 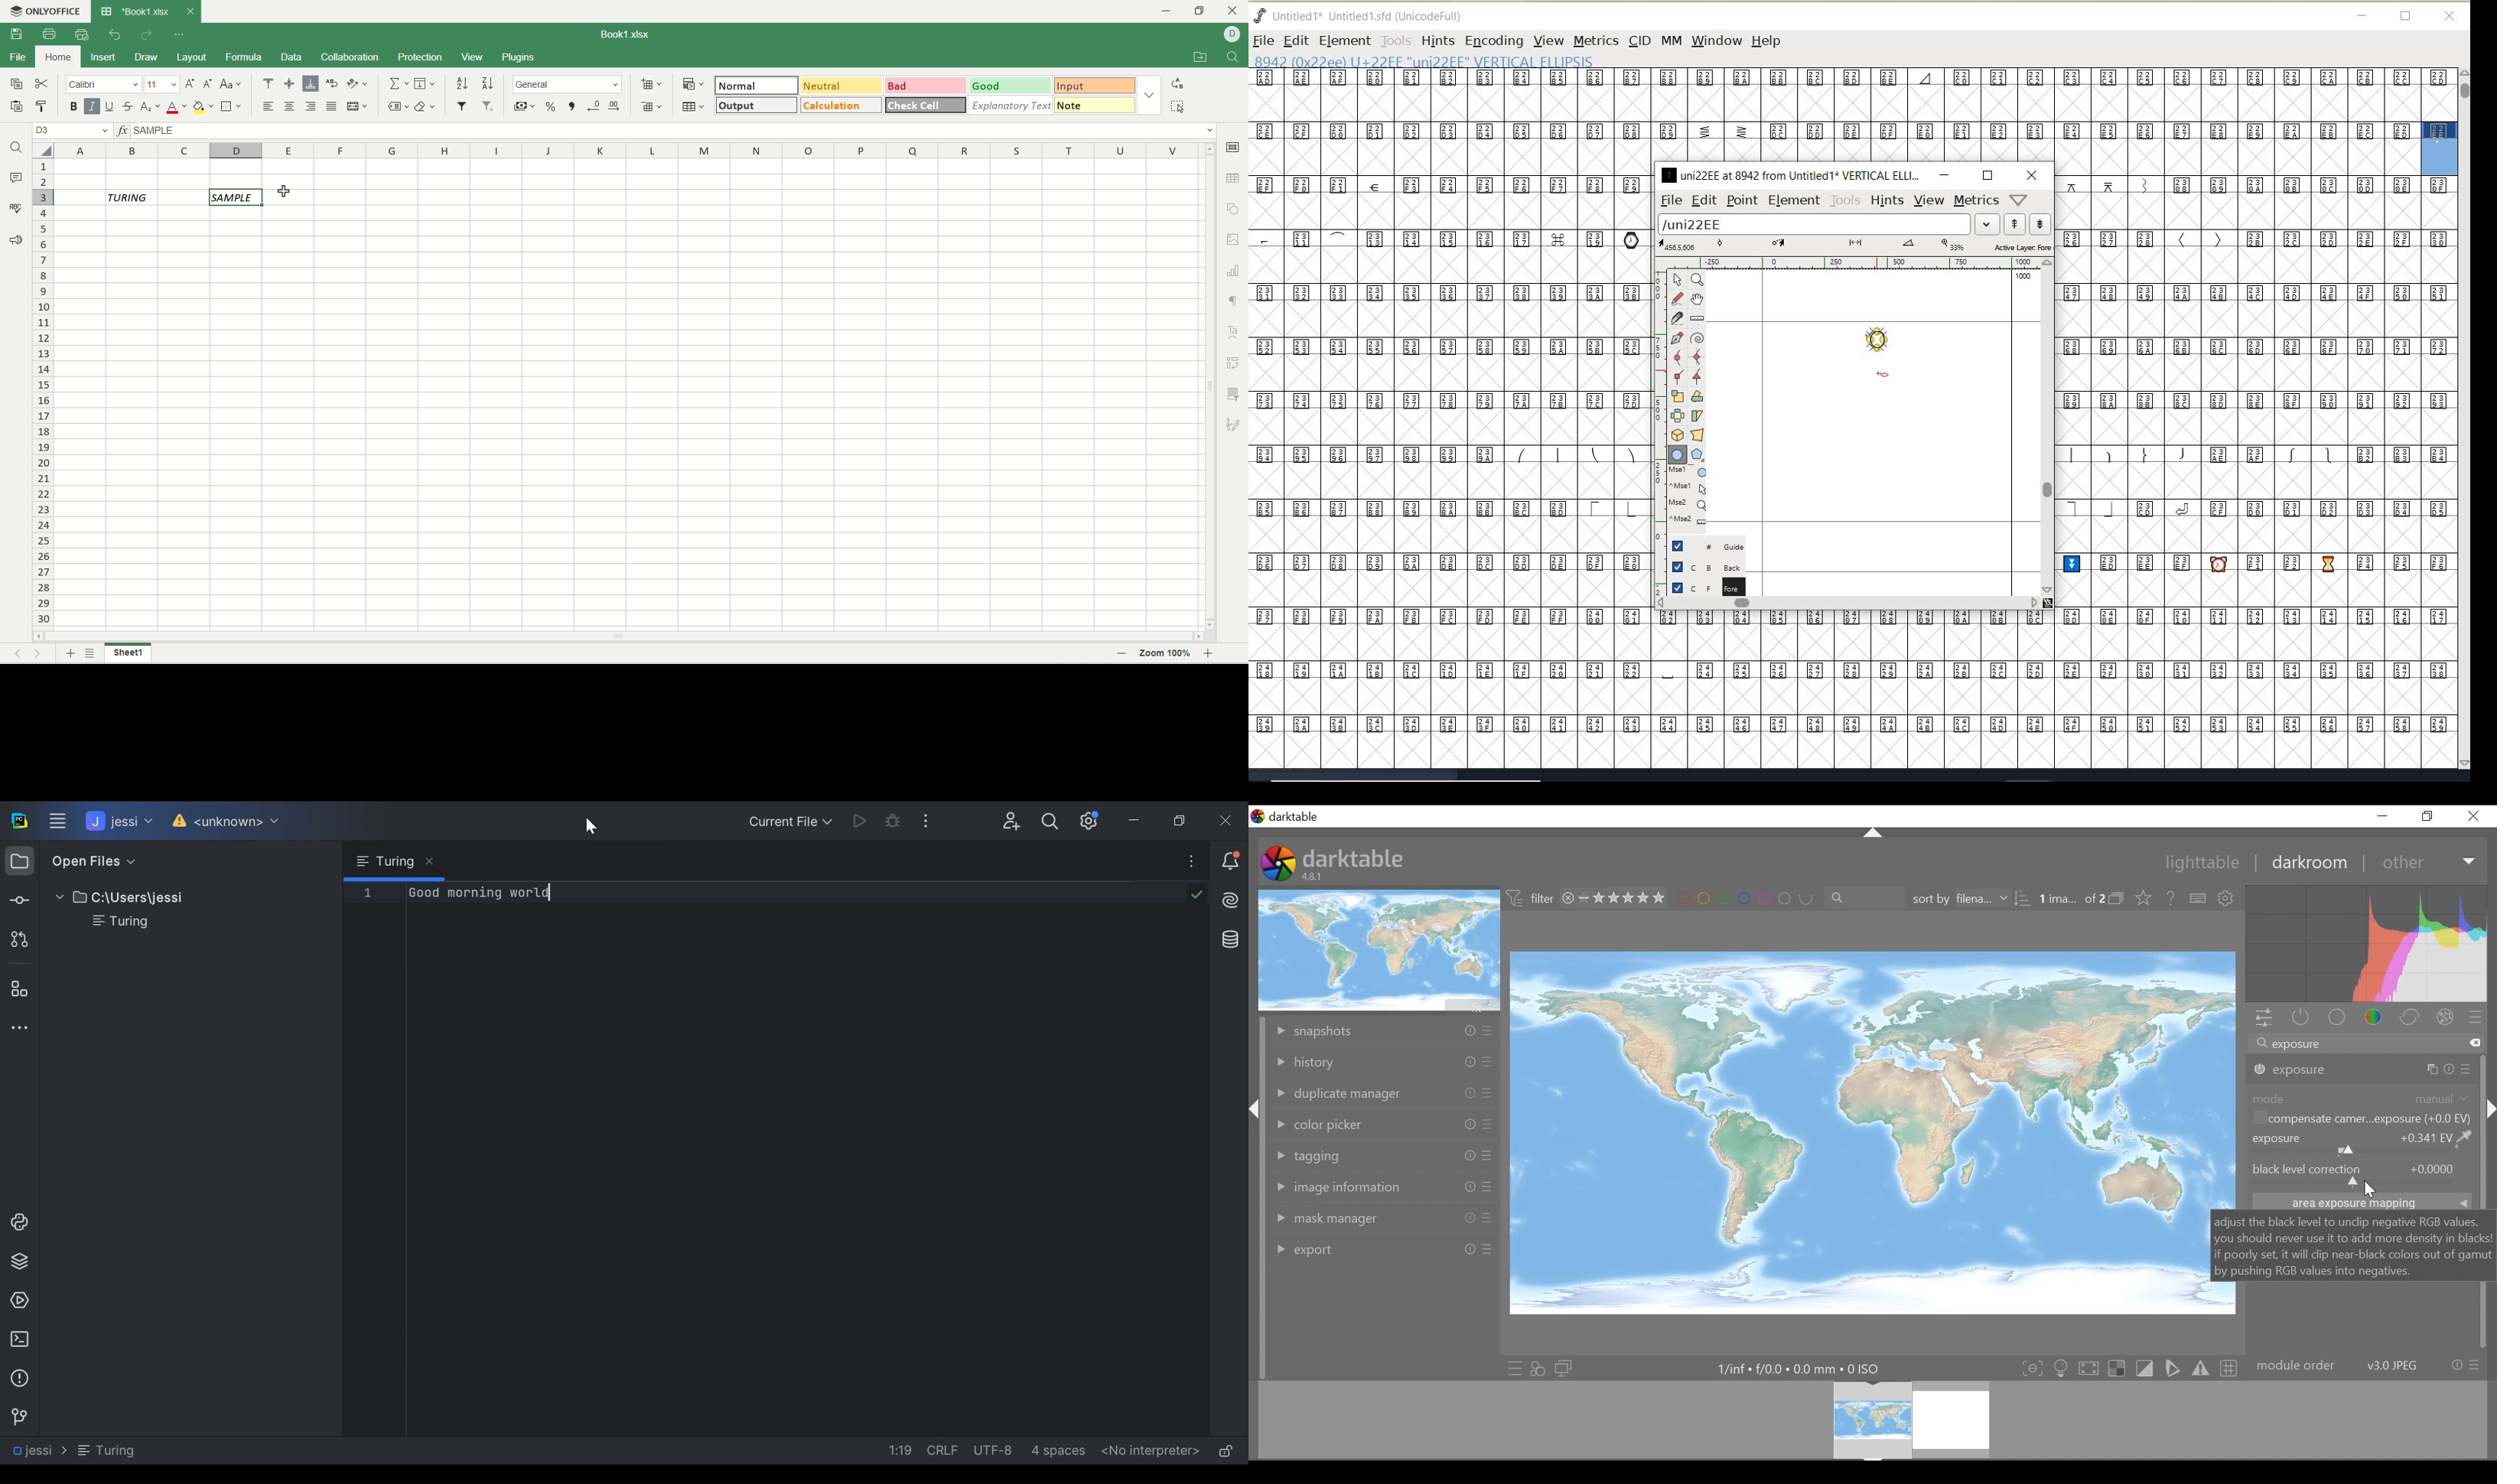 What do you see at coordinates (268, 85) in the screenshot?
I see `align top` at bounding box center [268, 85].